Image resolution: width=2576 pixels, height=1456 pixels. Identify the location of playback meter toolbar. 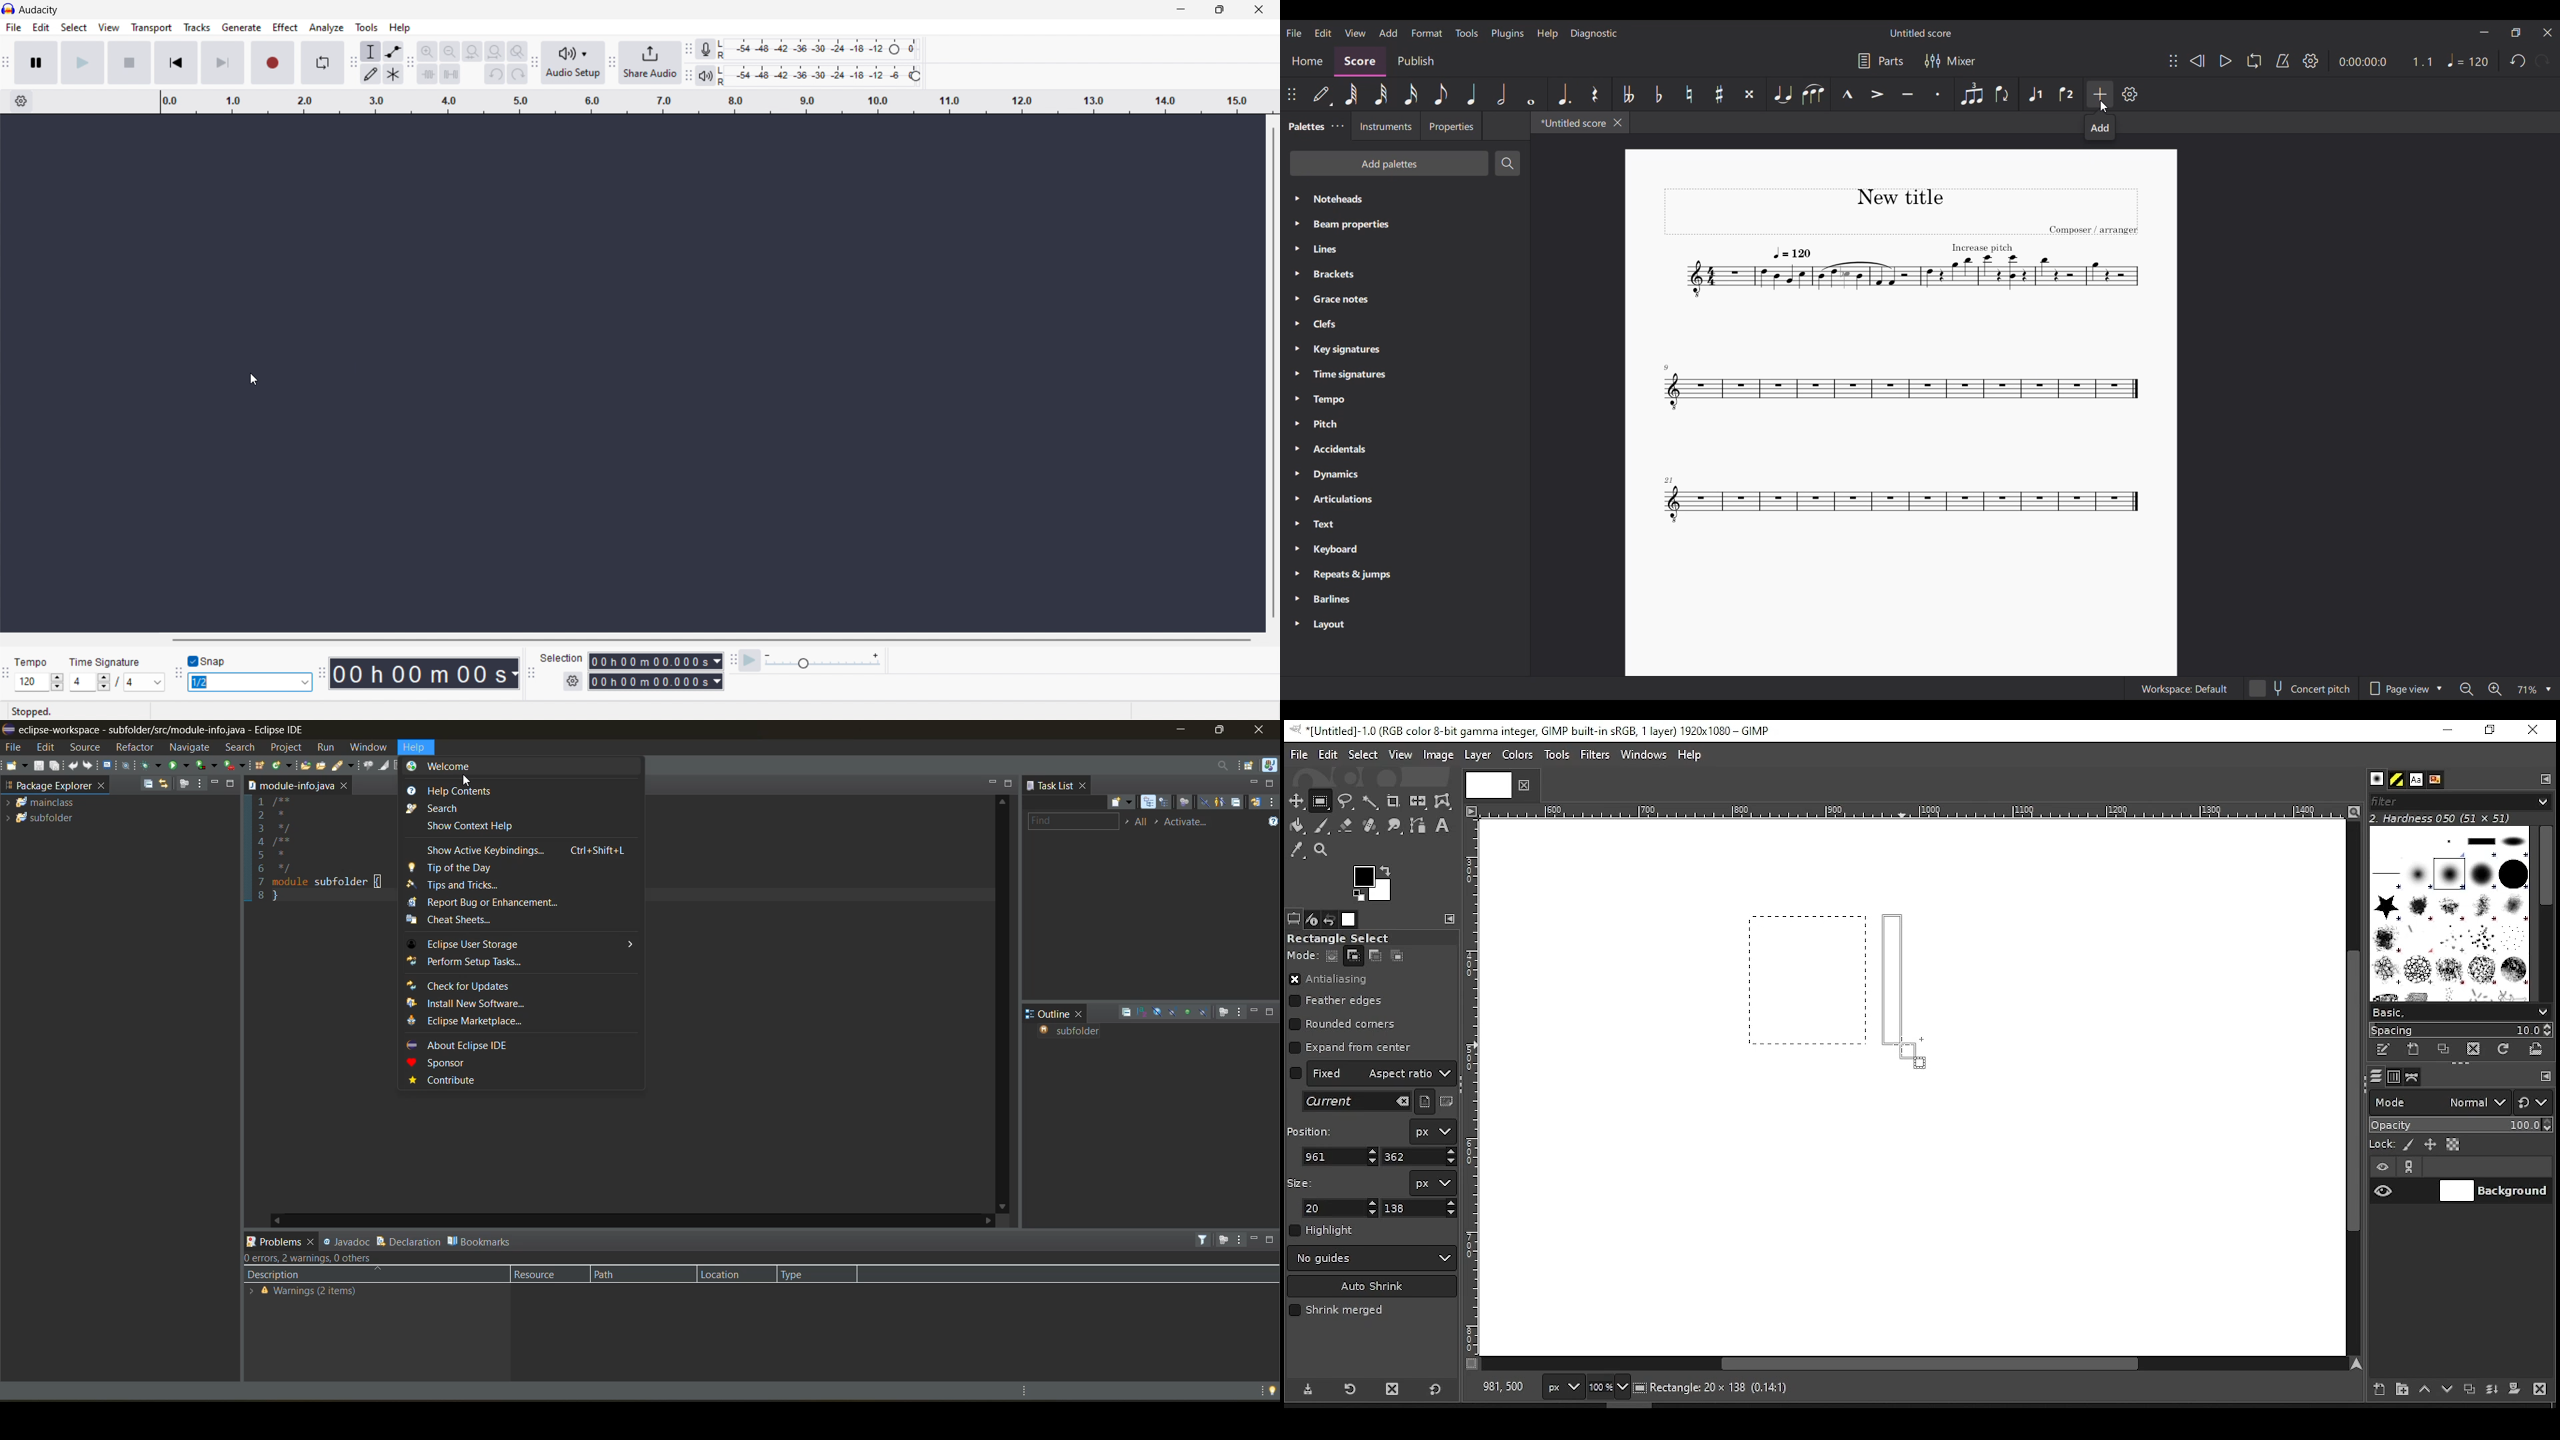
(688, 75).